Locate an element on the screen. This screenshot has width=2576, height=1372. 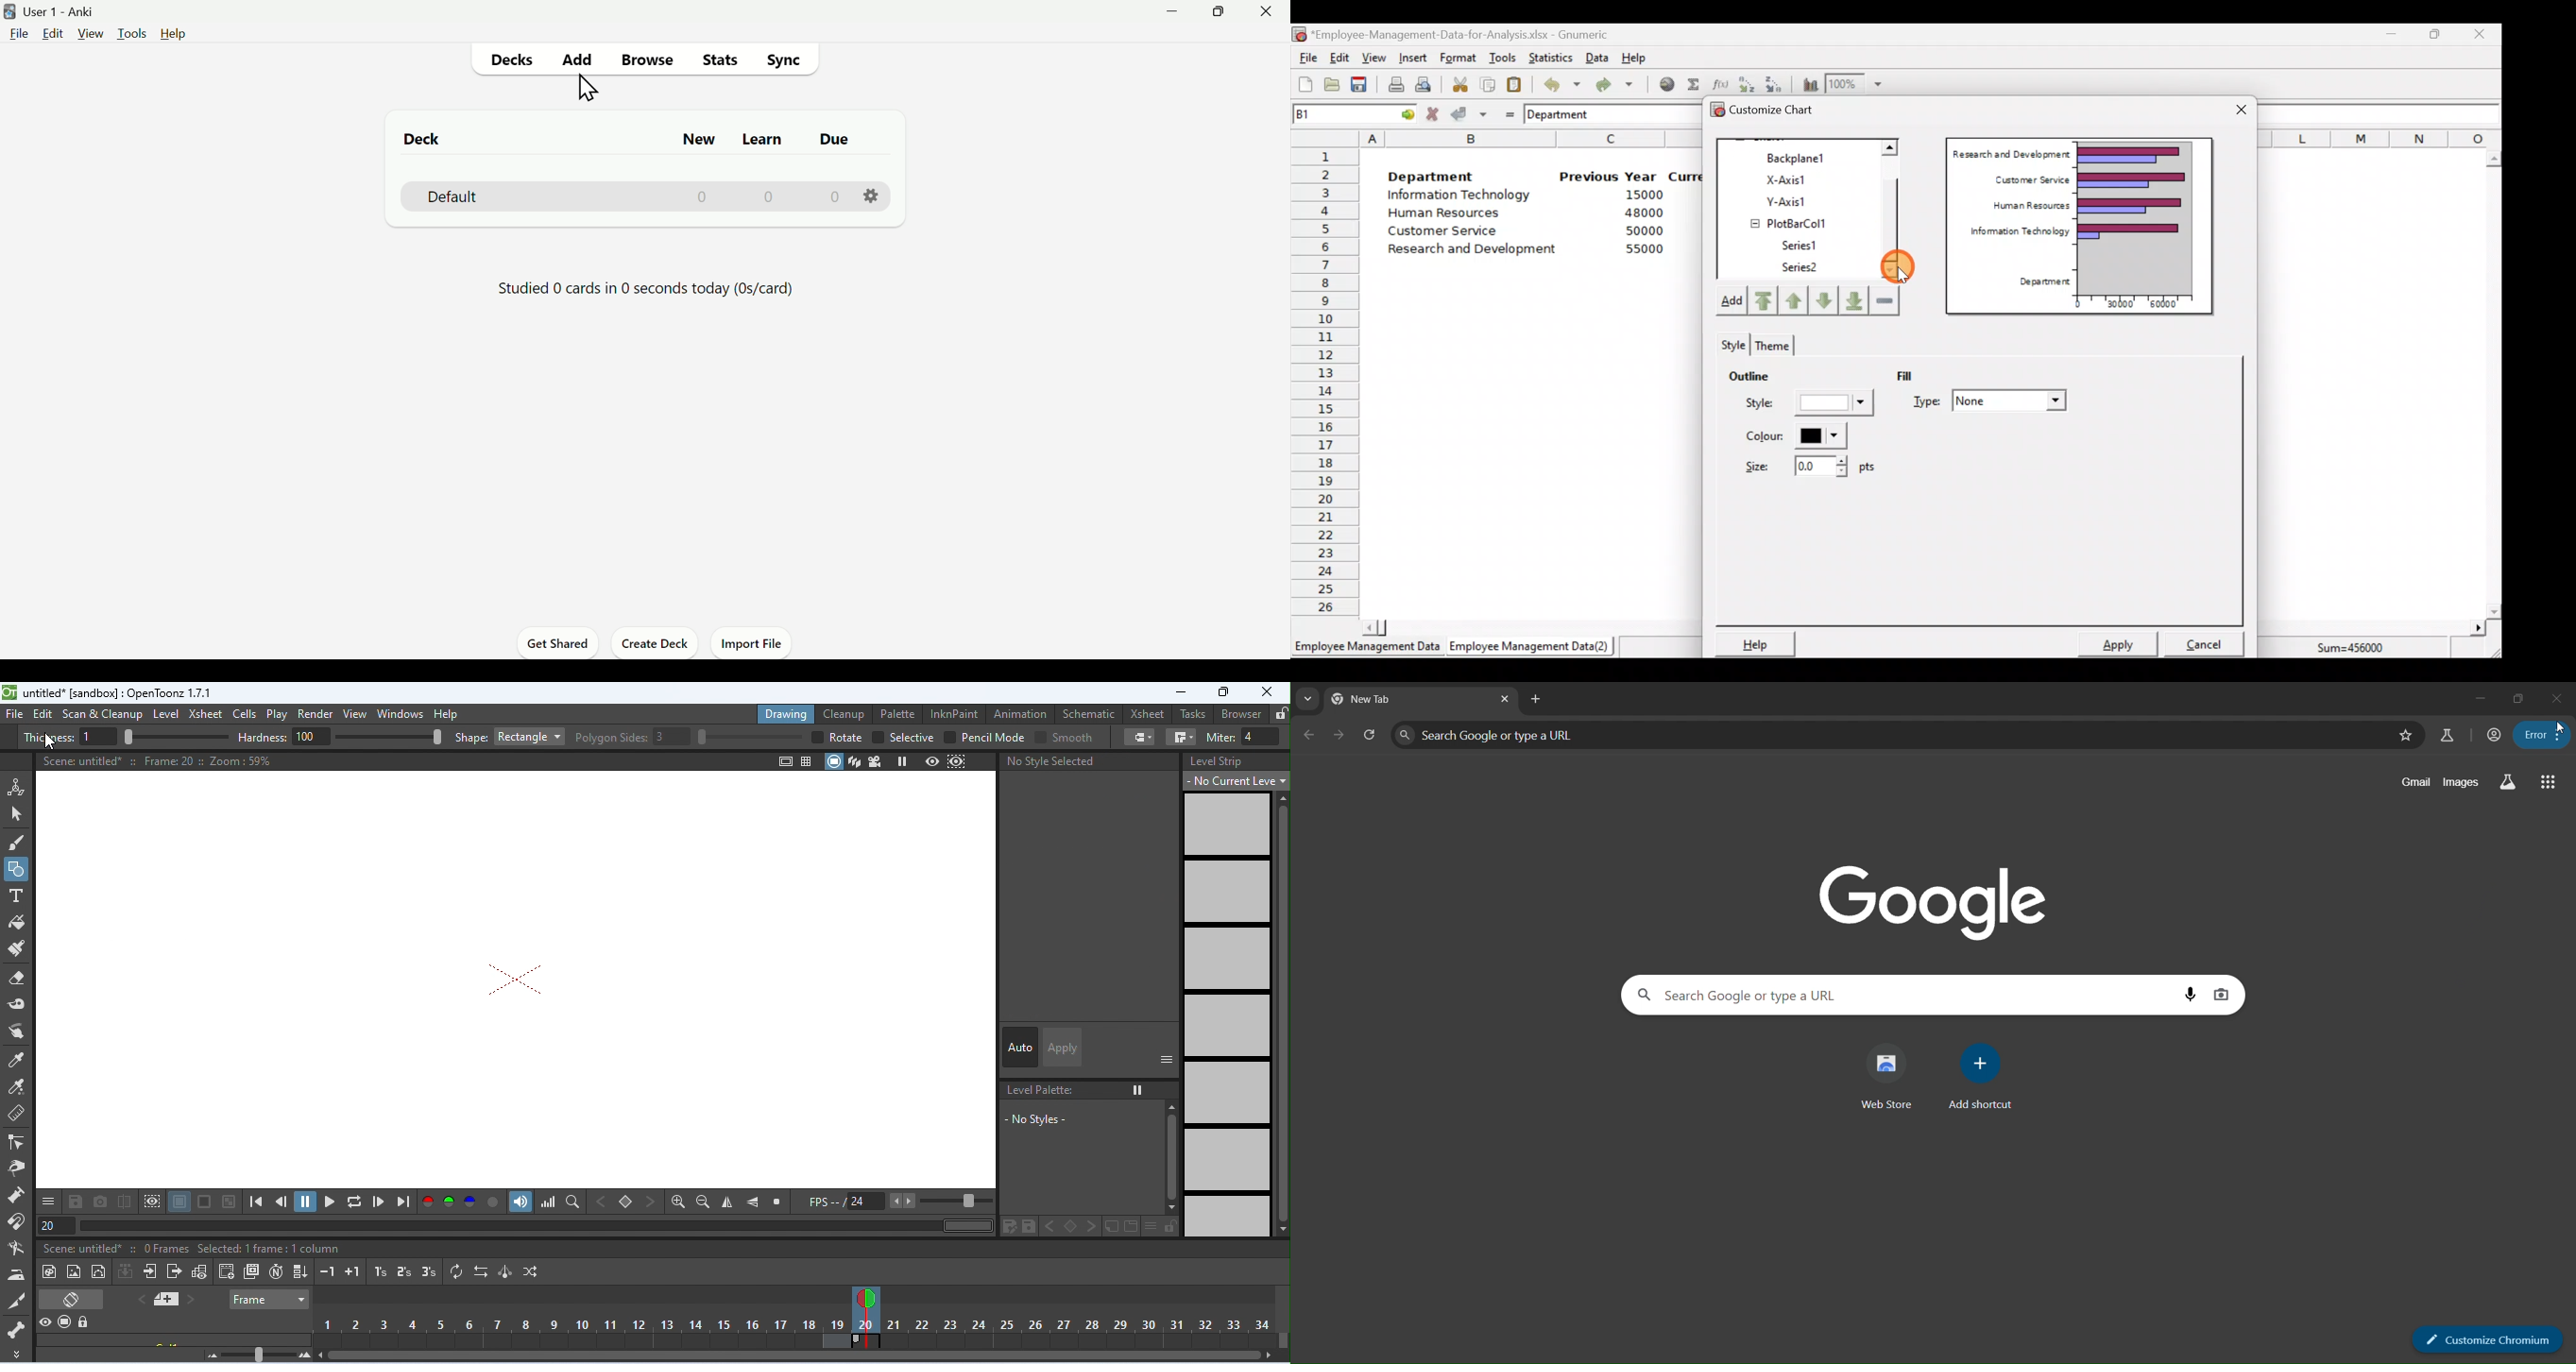
minimize is located at coordinates (2480, 696).